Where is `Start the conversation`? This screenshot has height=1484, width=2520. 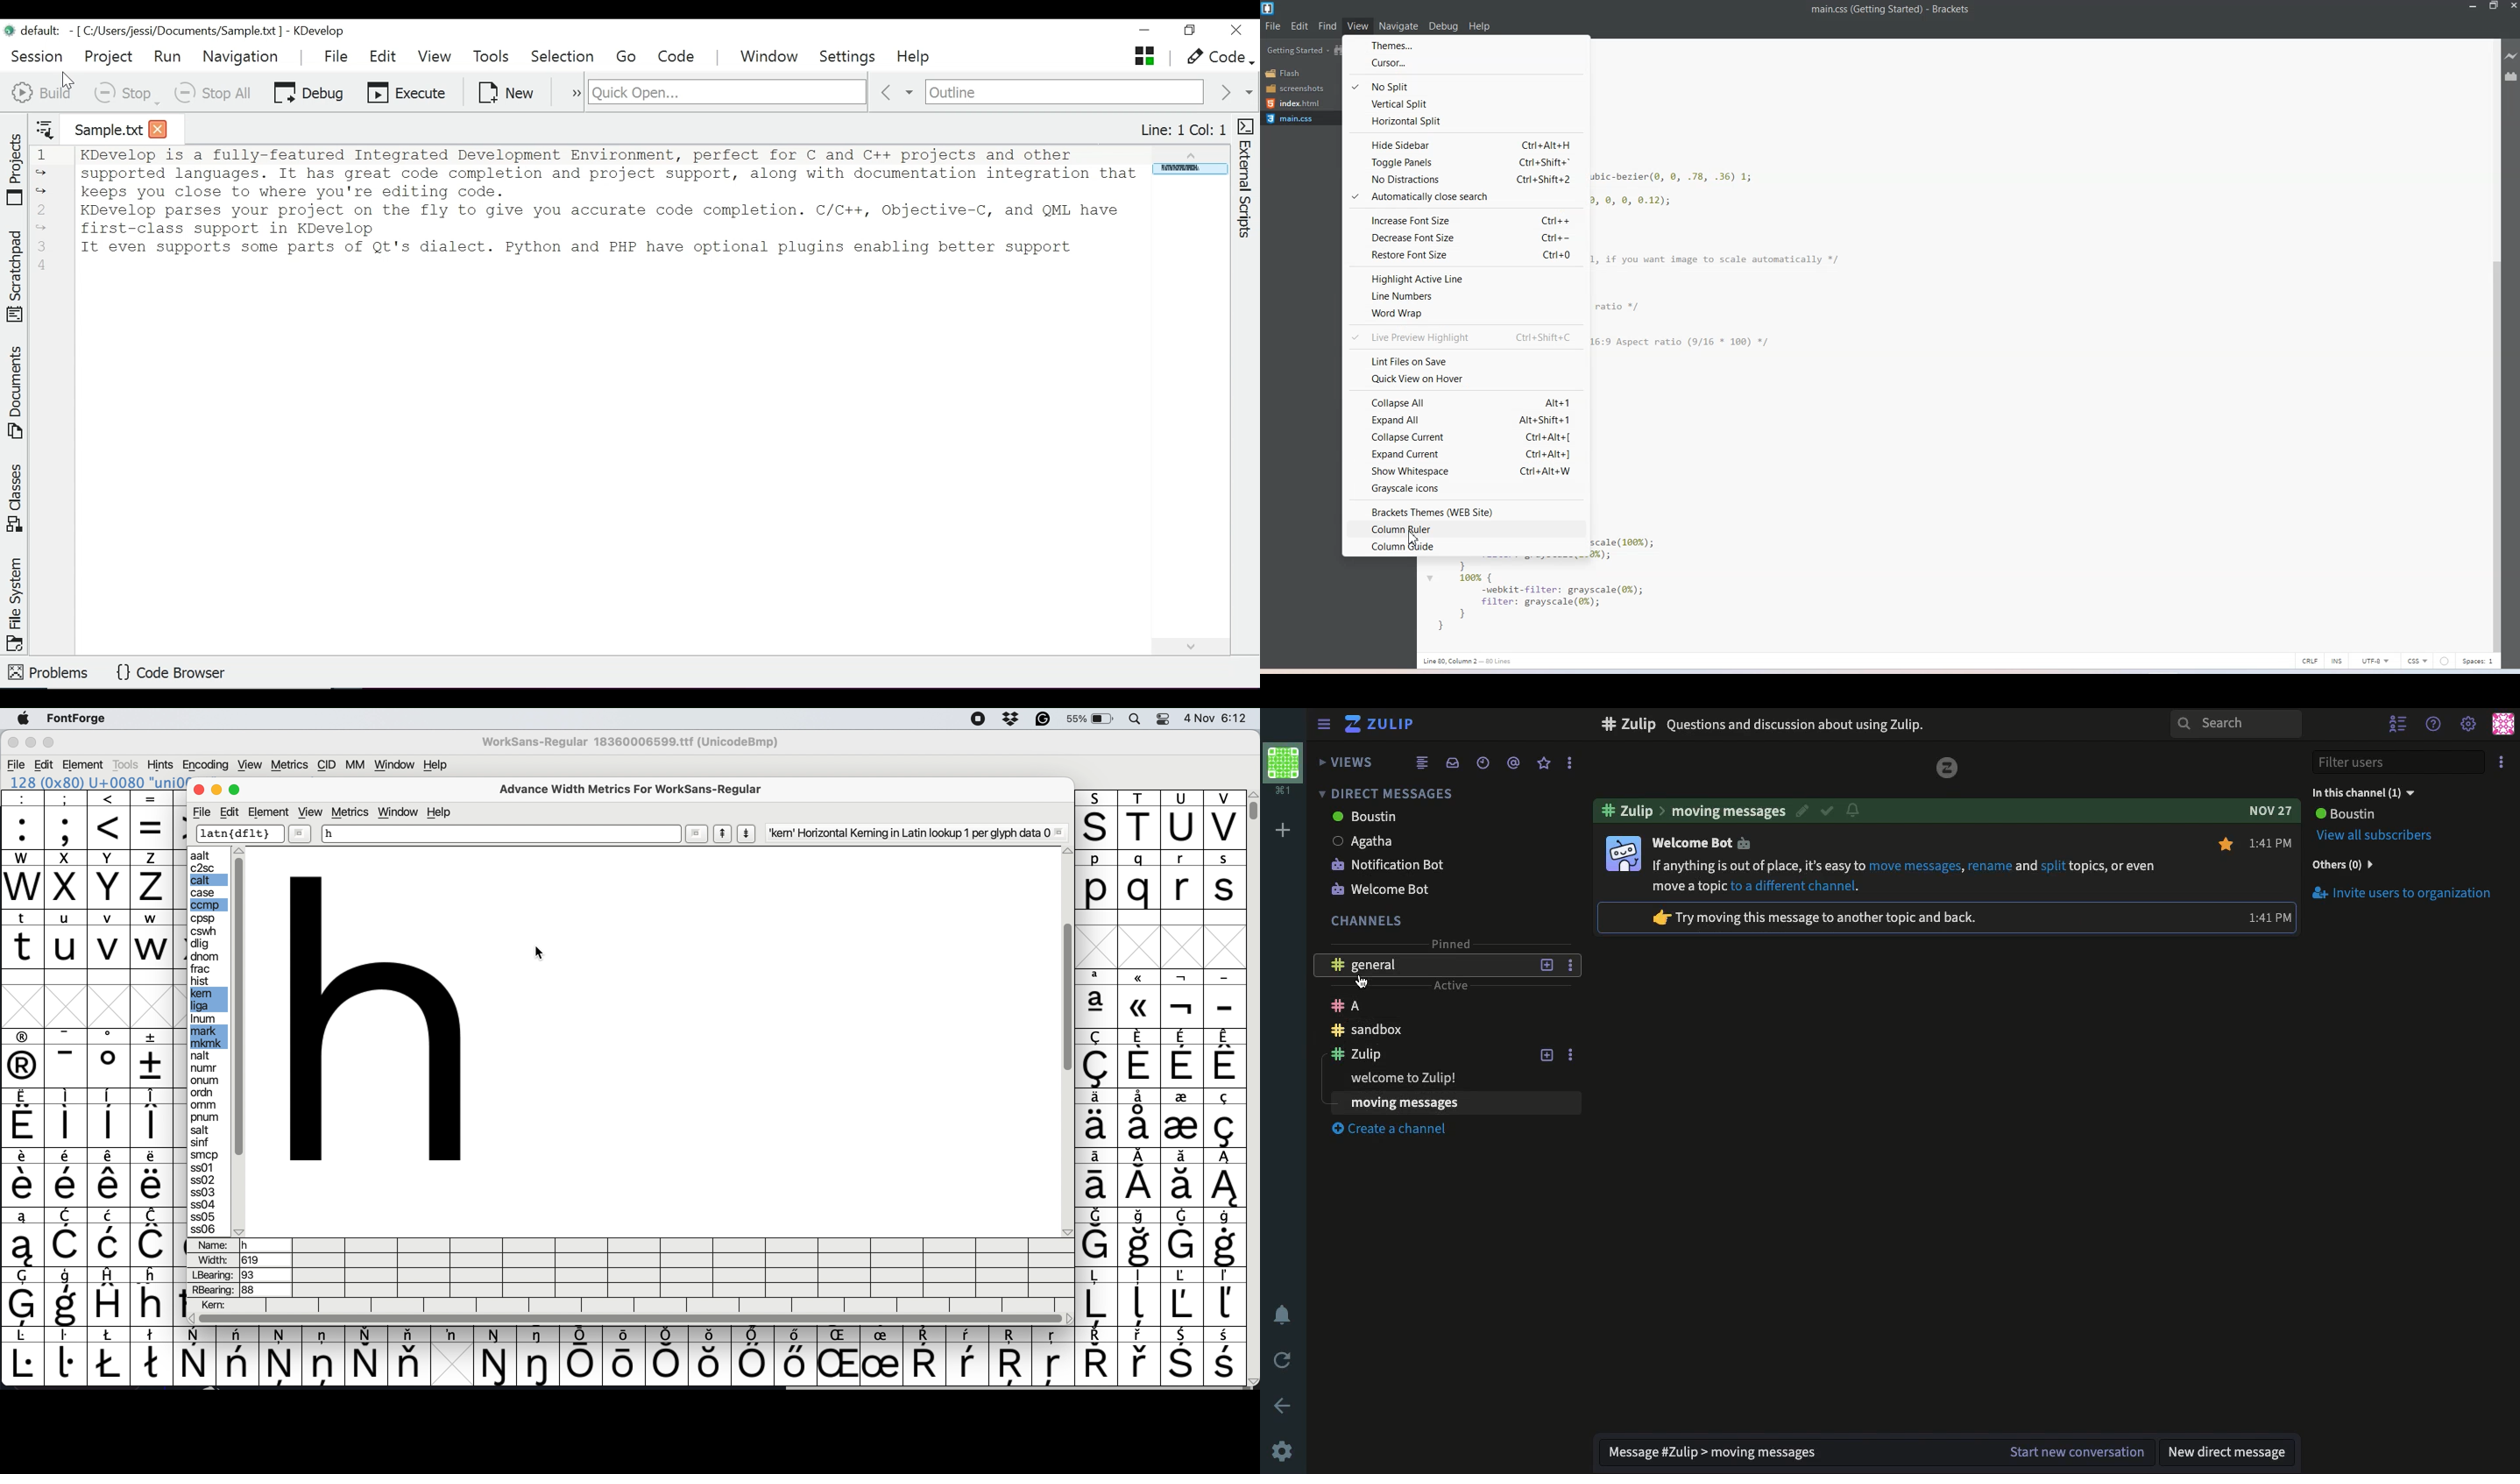
Start the conversation is located at coordinates (2074, 1453).